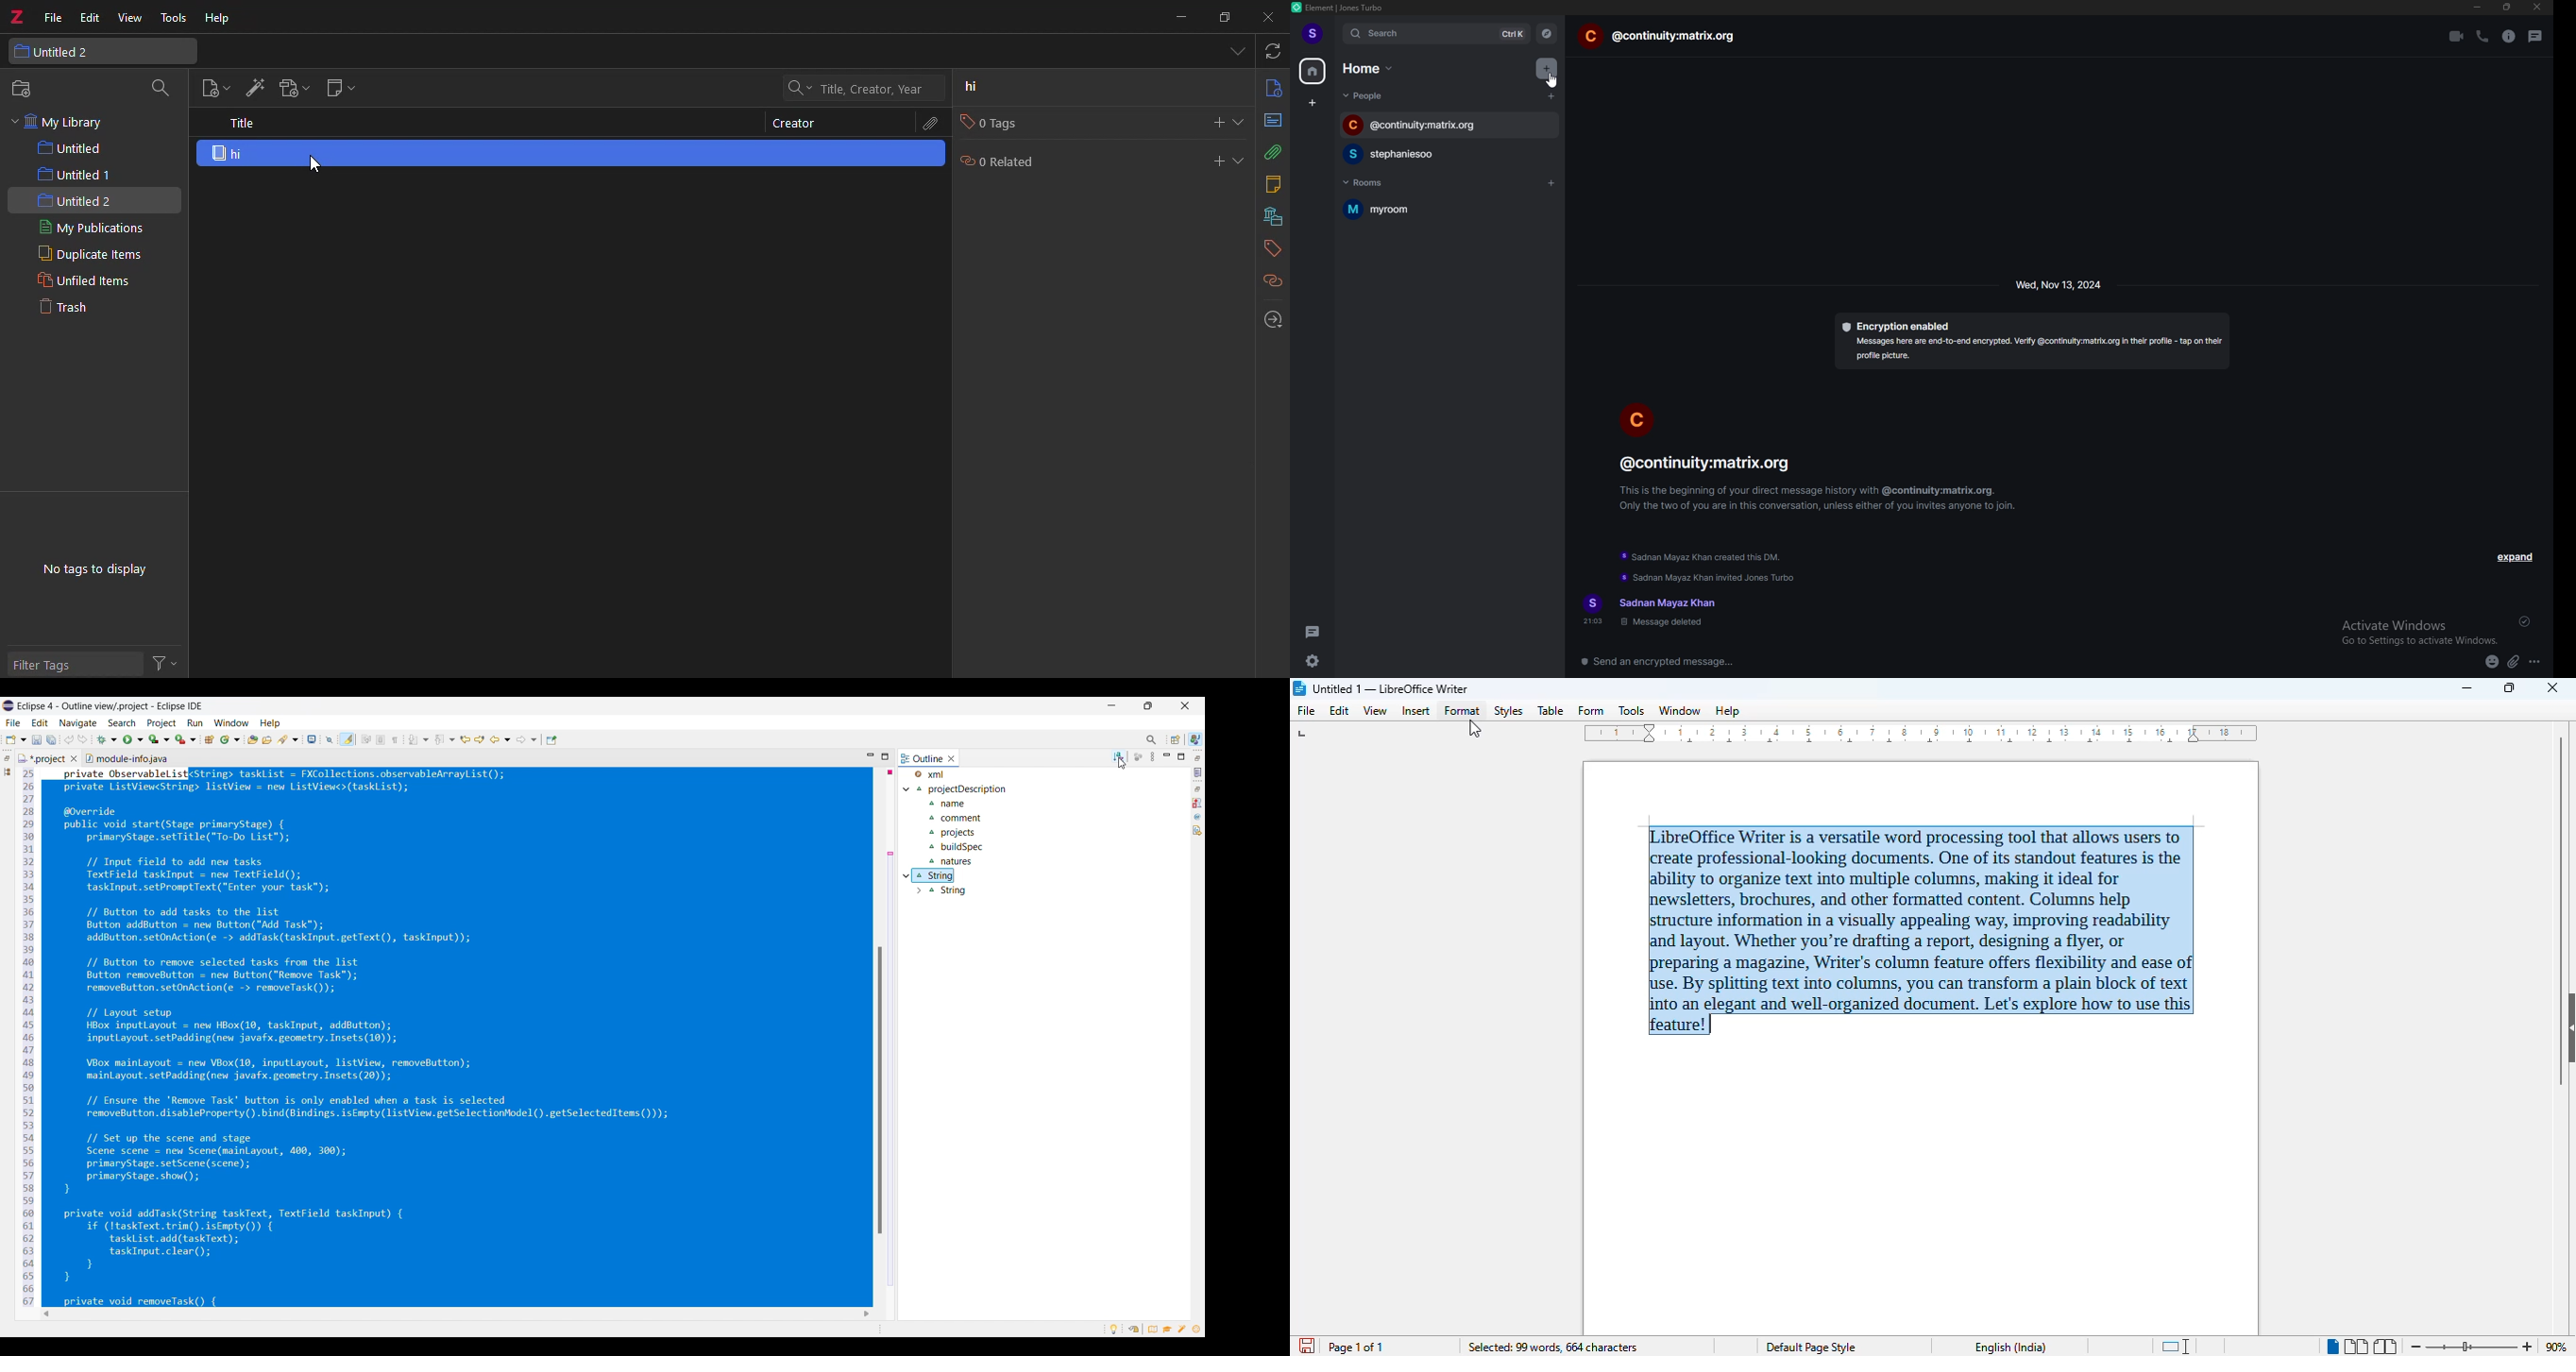  What do you see at coordinates (1313, 70) in the screenshot?
I see `home` at bounding box center [1313, 70].